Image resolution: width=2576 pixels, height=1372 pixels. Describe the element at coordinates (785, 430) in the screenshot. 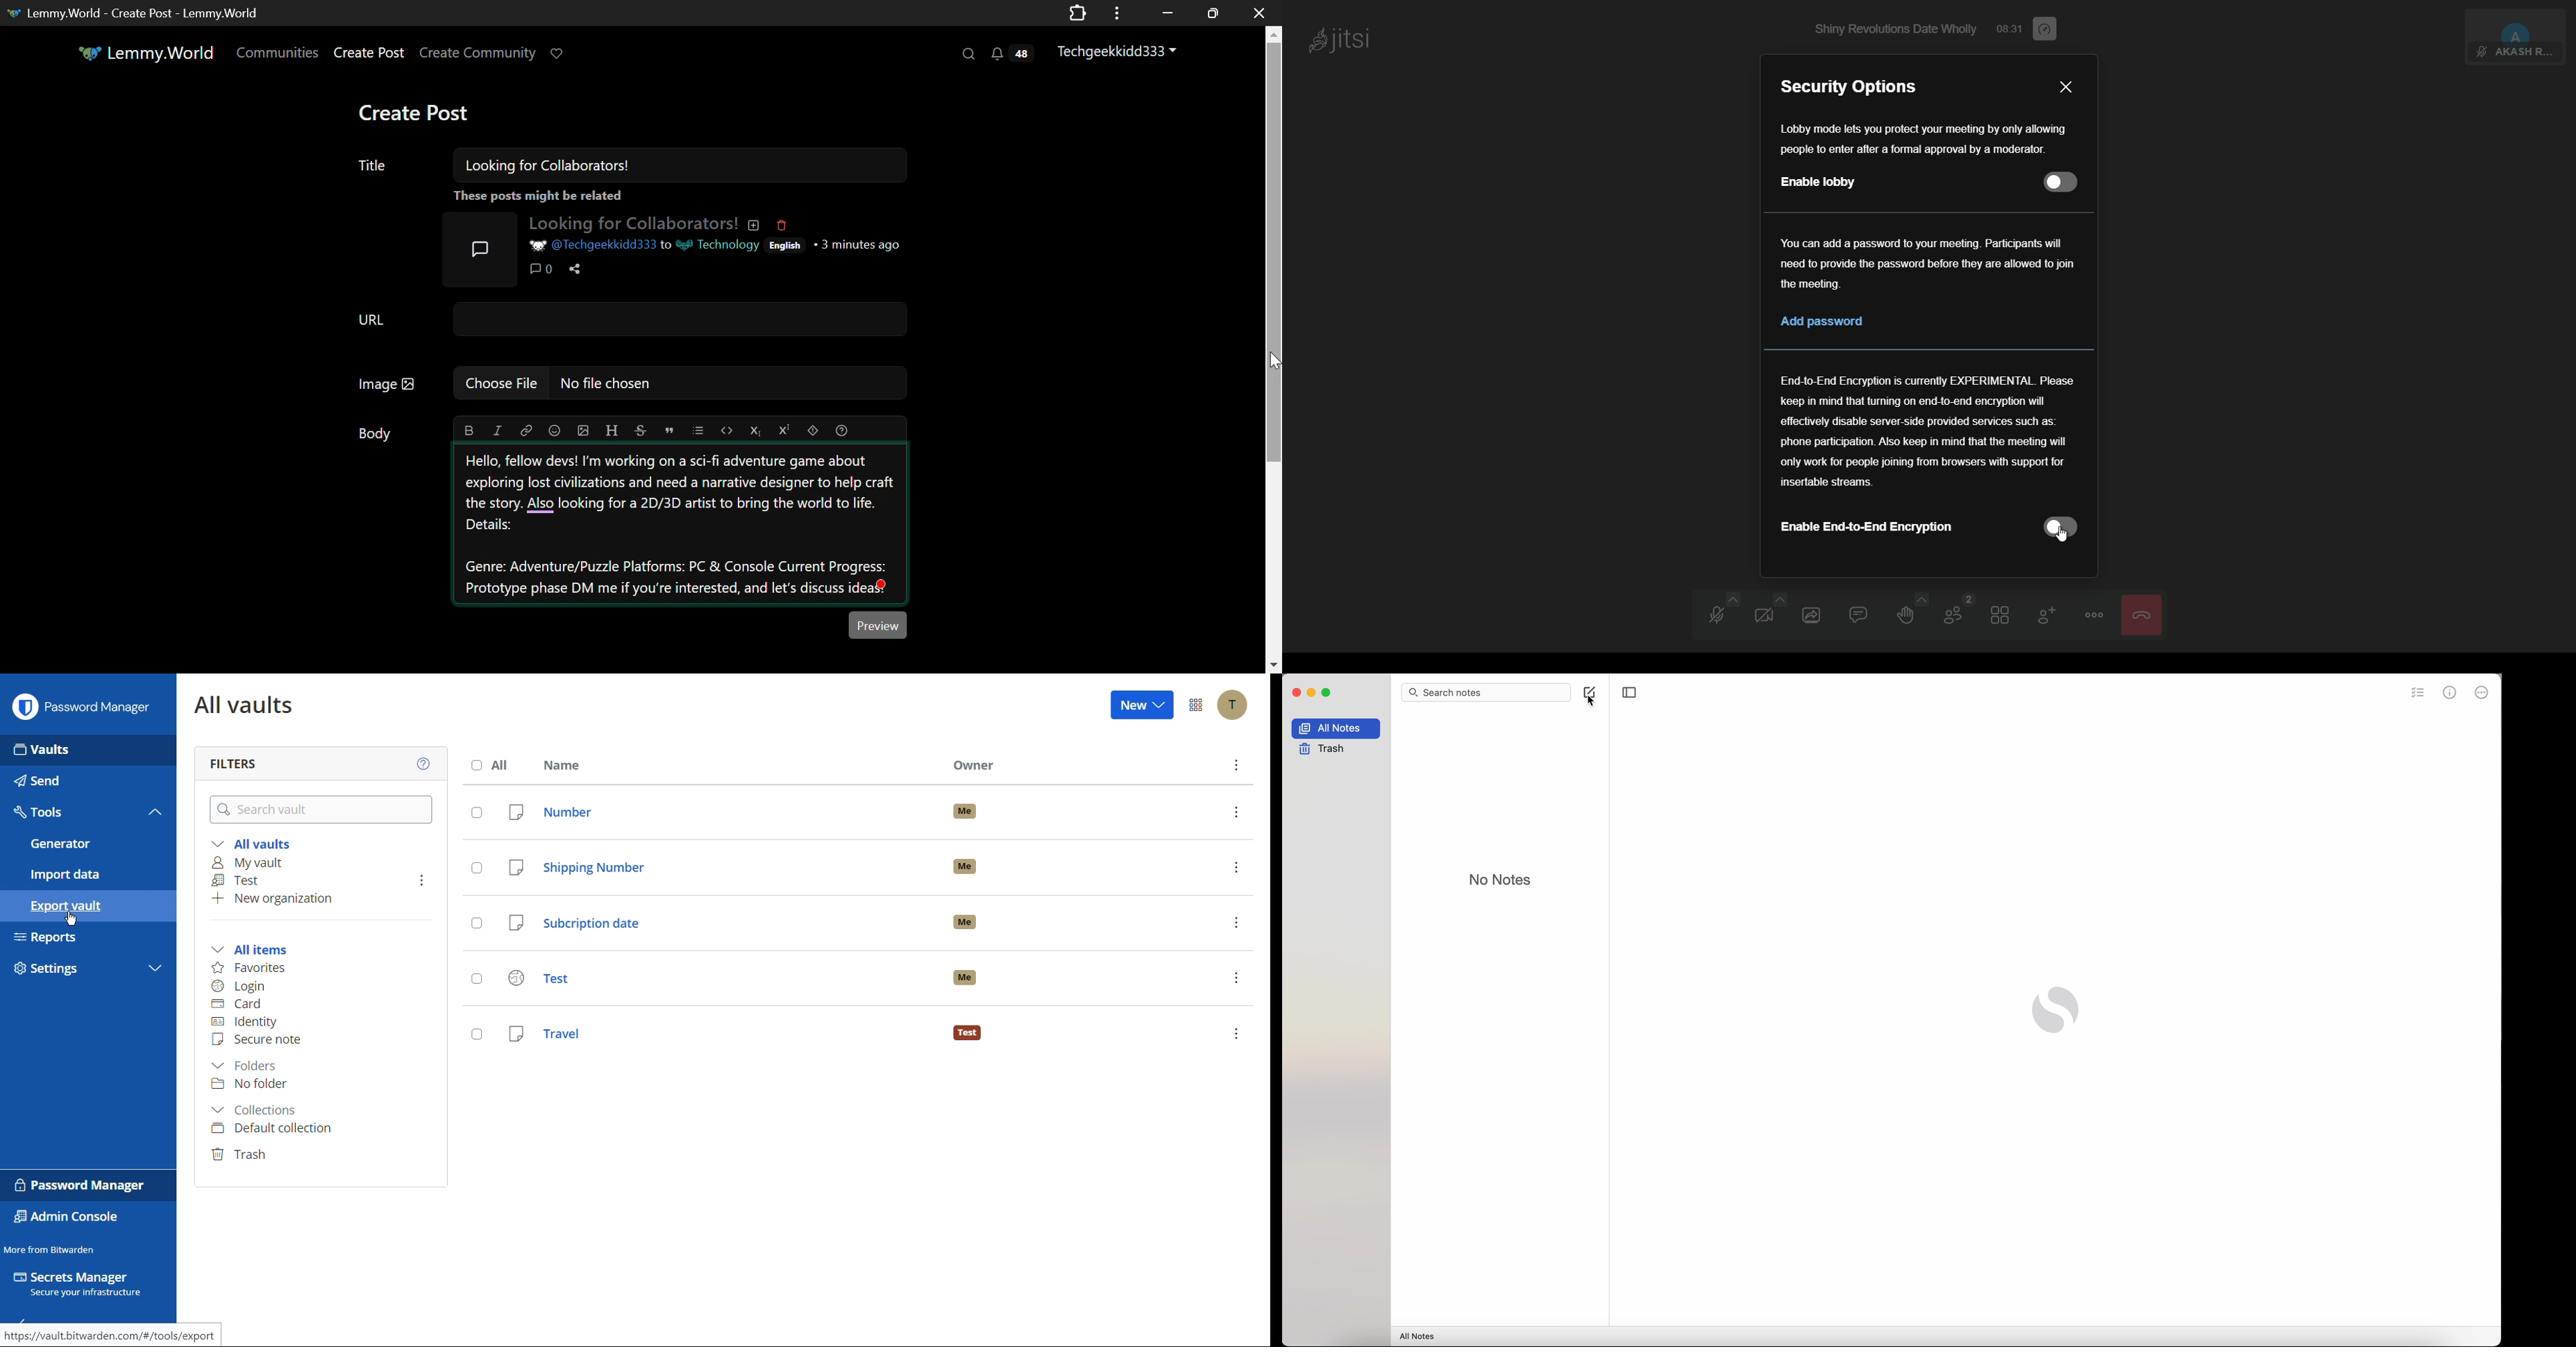

I see `superscript` at that location.